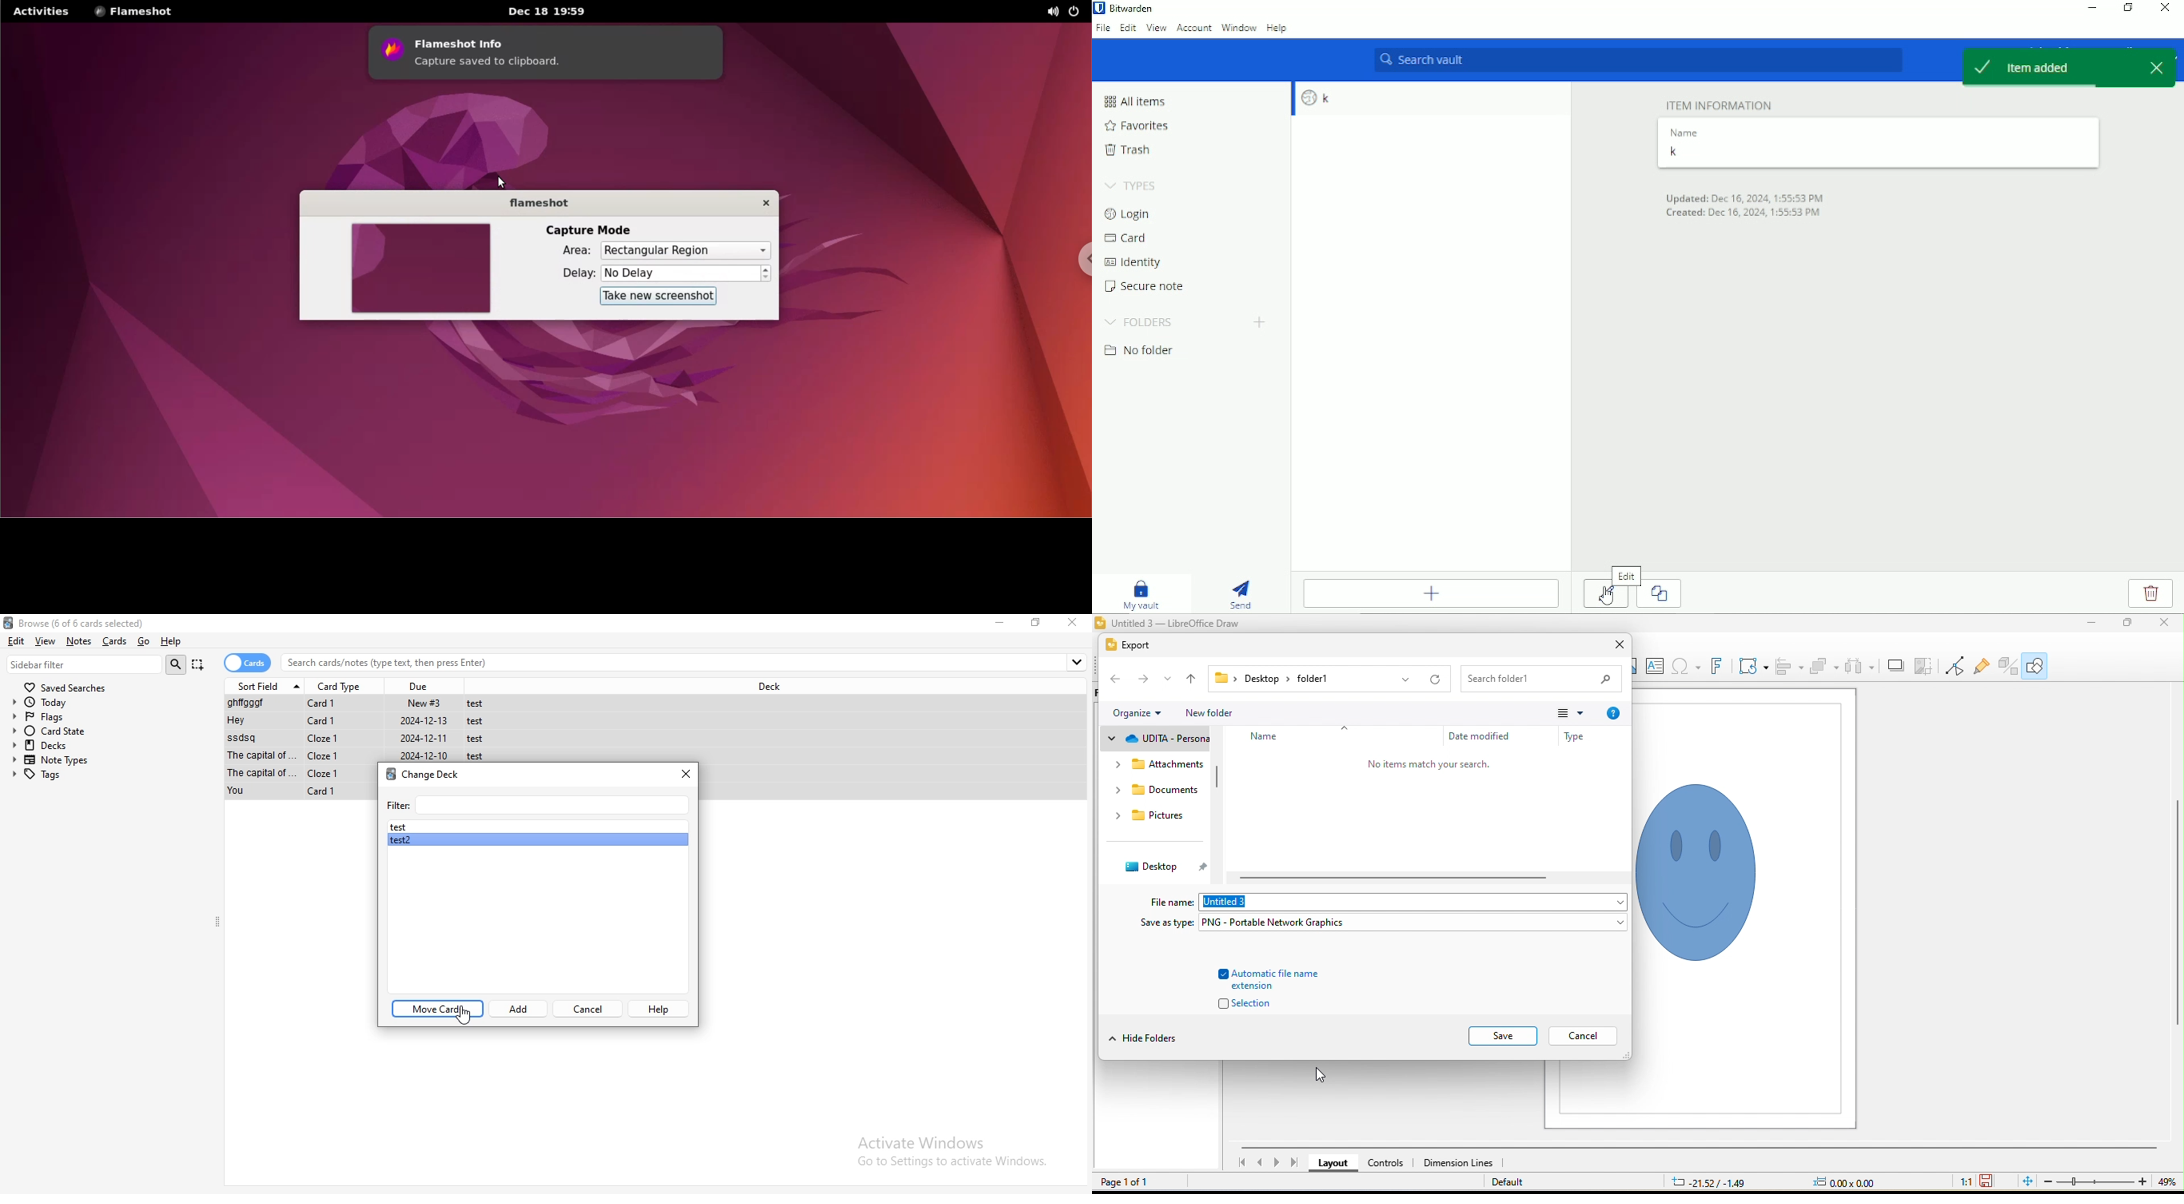 The width and height of the screenshot is (2184, 1204). What do you see at coordinates (1823, 667) in the screenshot?
I see `arrange` at bounding box center [1823, 667].